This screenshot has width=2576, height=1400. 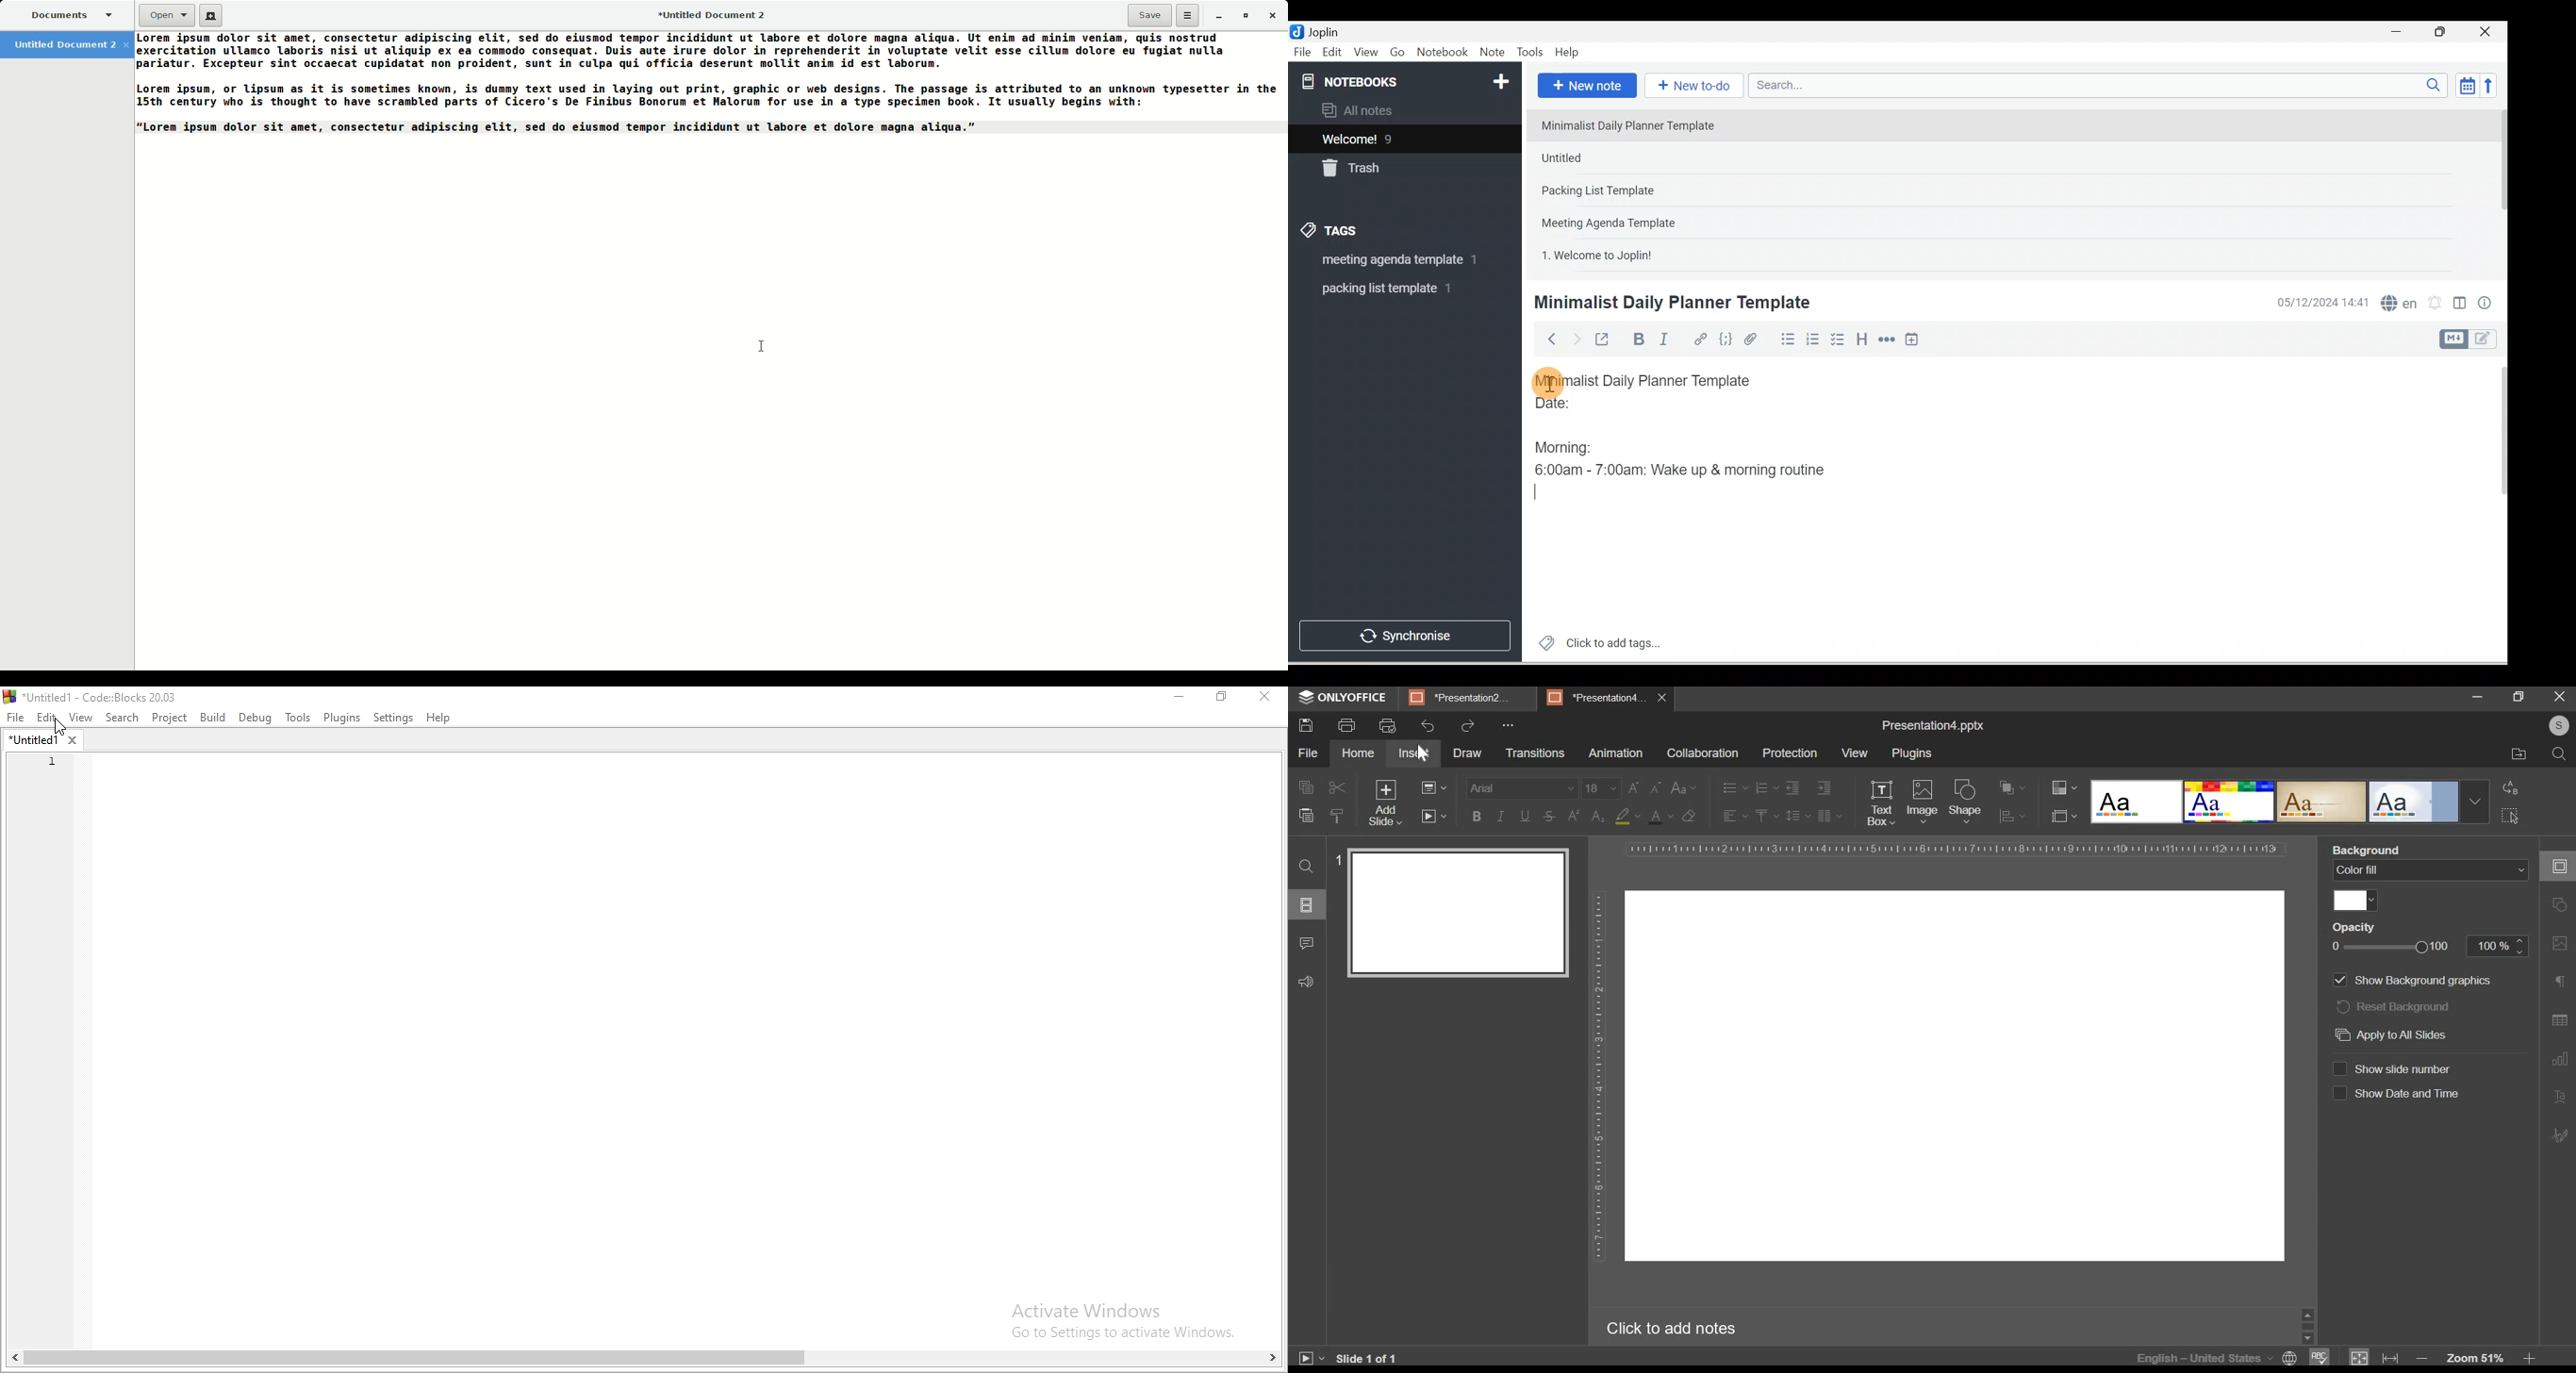 I want to click on ruler, so click(x=1599, y=1079).